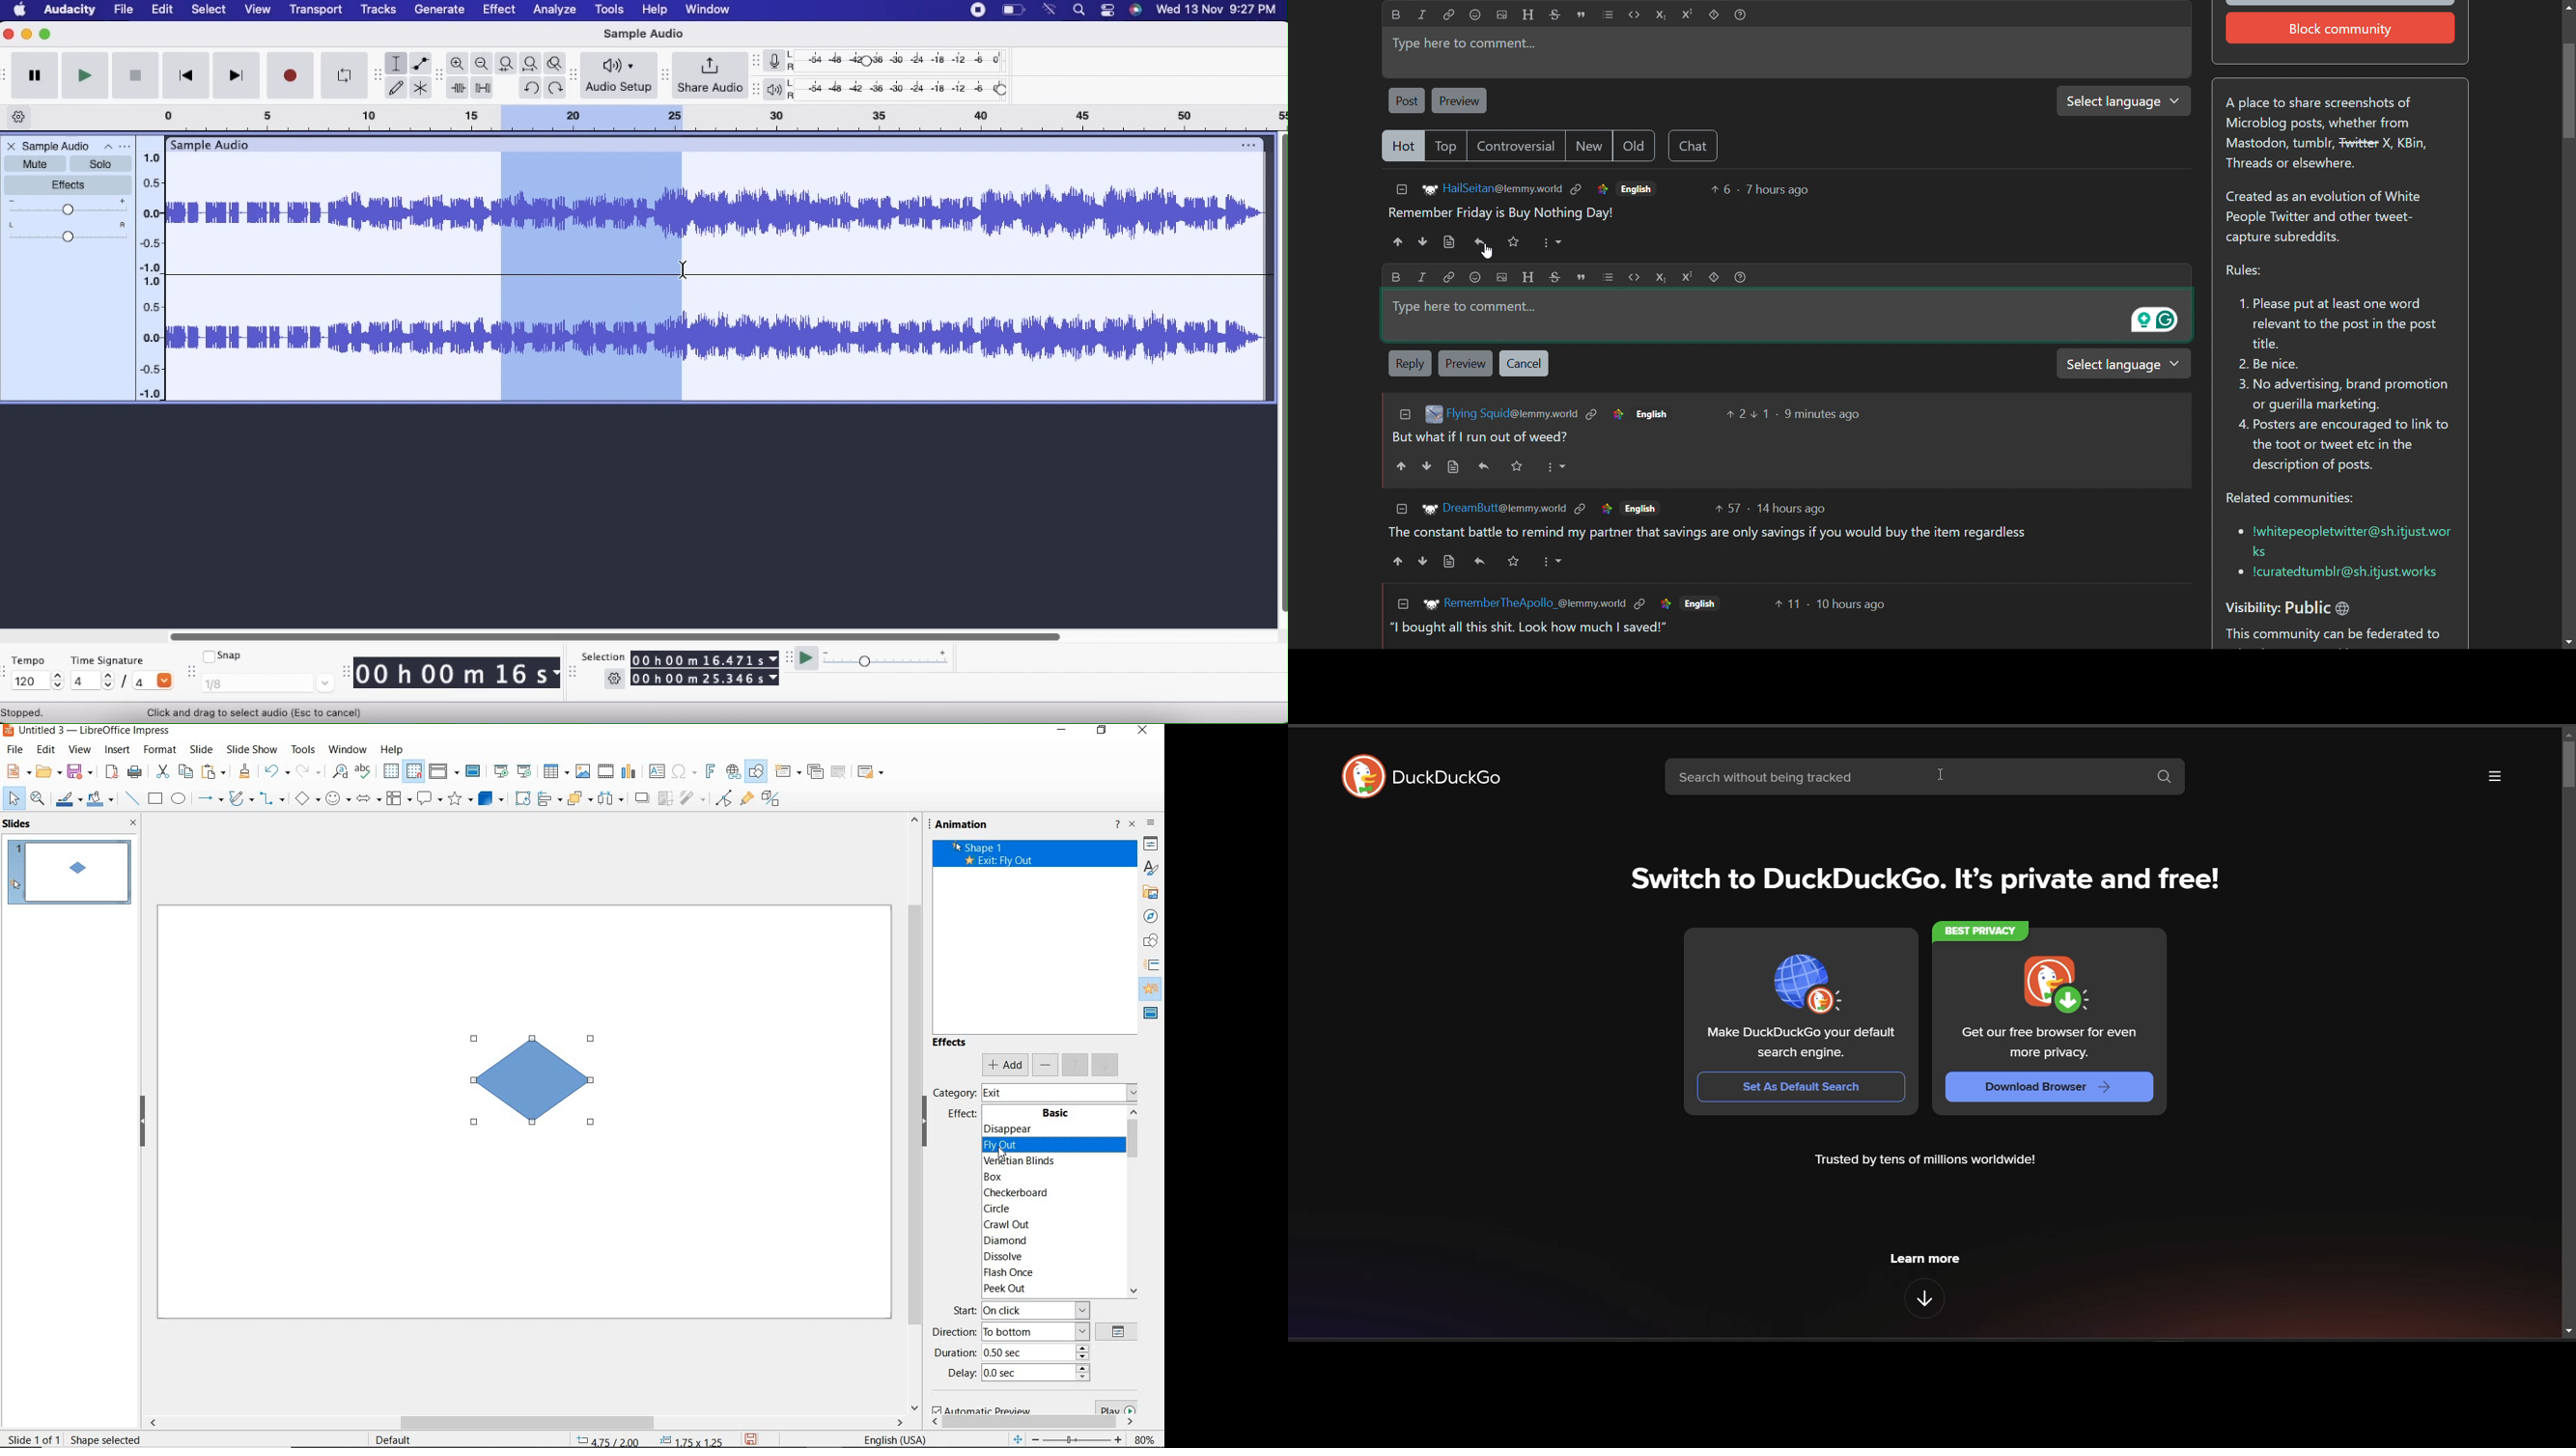 The height and width of the screenshot is (1456, 2576). What do you see at coordinates (1478, 277) in the screenshot?
I see `emoji` at bounding box center [1478, 277].